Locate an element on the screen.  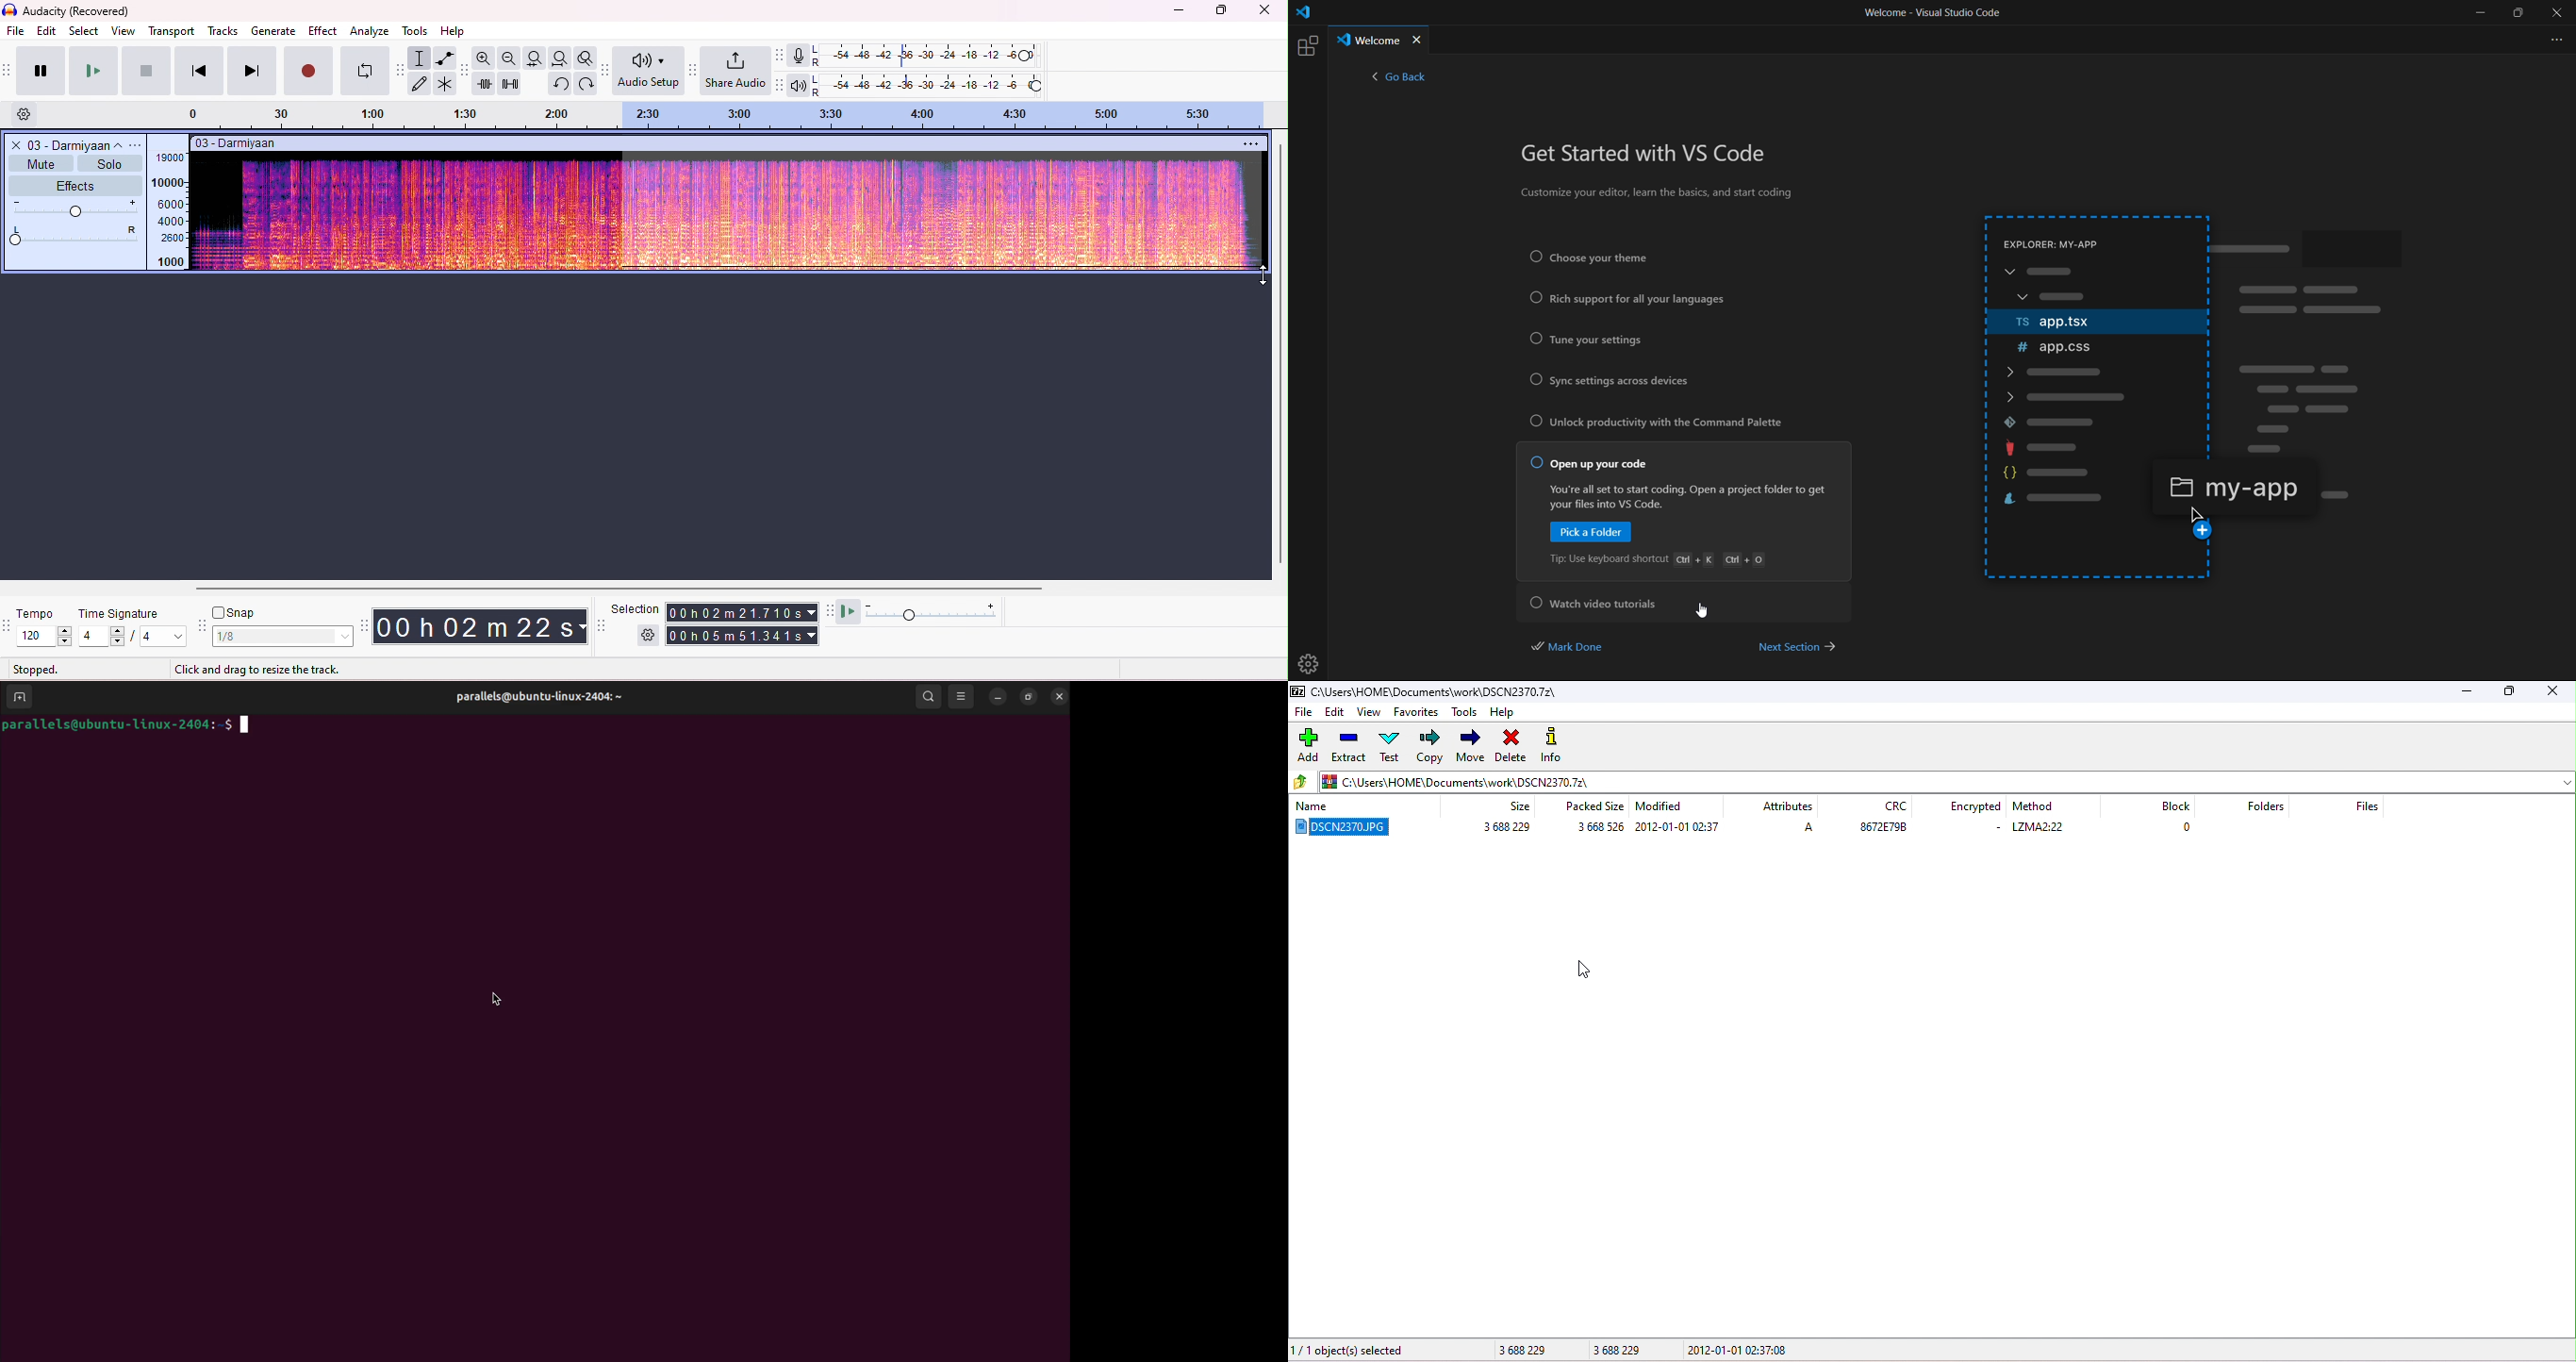
size of the document is located at coordinates (1502, 829).